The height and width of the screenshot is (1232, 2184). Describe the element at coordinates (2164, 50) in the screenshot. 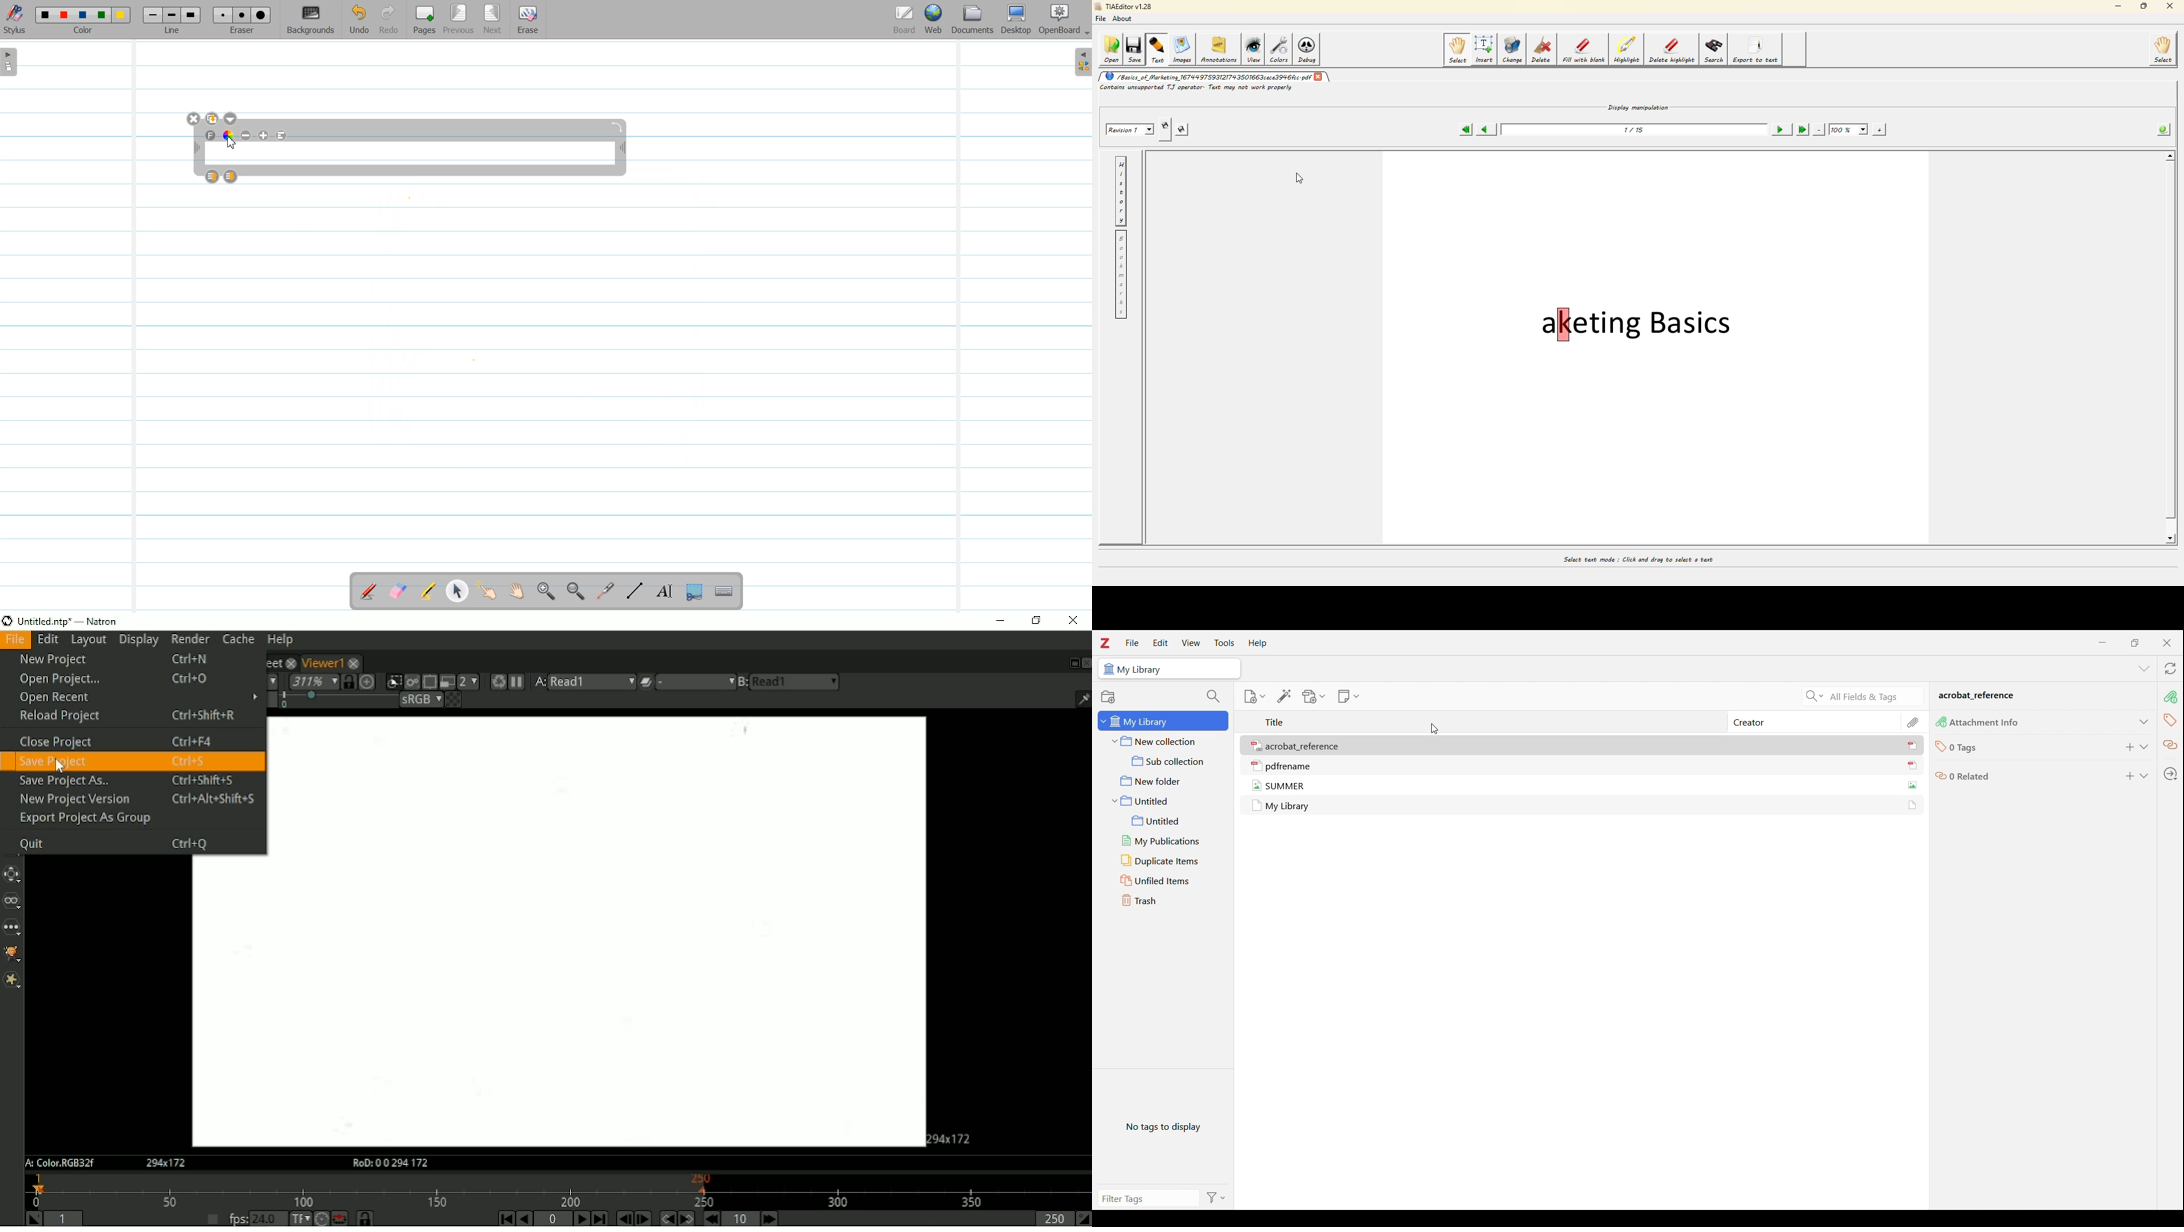

I see `select` at that location.